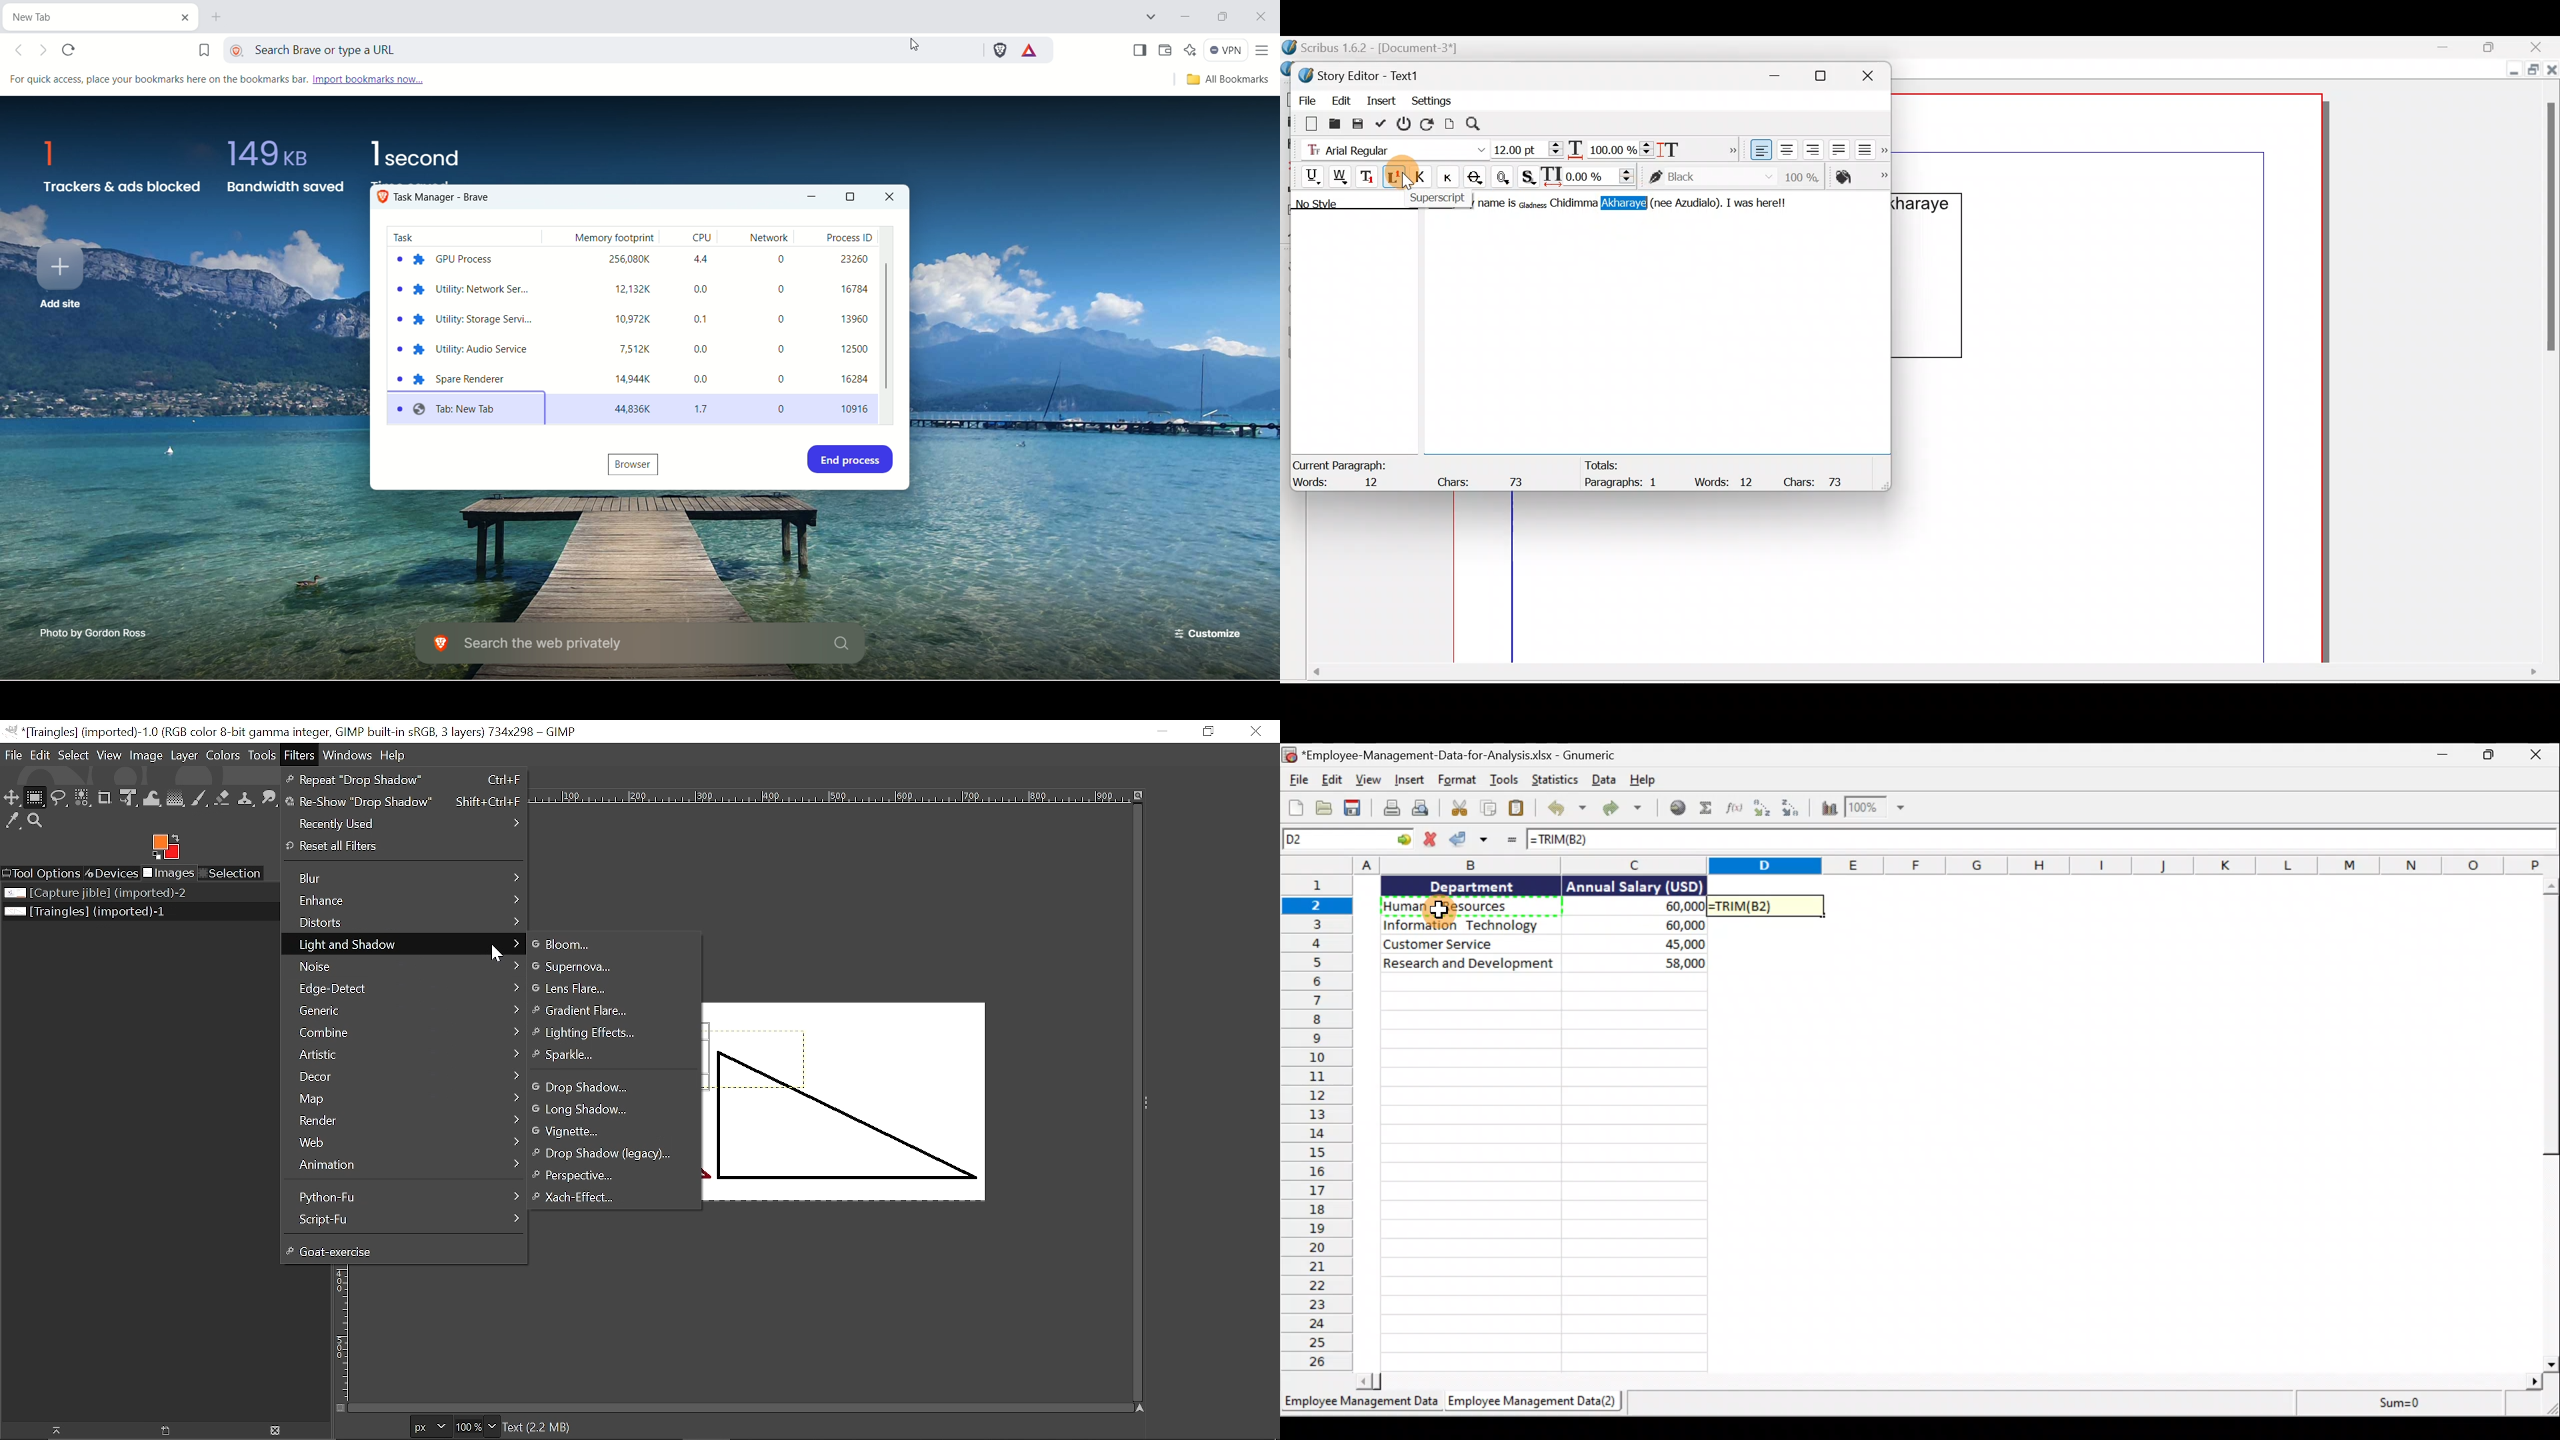 This screenshot has width=2576, height=1456. Describe the element at coordinates (1837, 147) in the screenshot. I see `Align text justified` at that location.